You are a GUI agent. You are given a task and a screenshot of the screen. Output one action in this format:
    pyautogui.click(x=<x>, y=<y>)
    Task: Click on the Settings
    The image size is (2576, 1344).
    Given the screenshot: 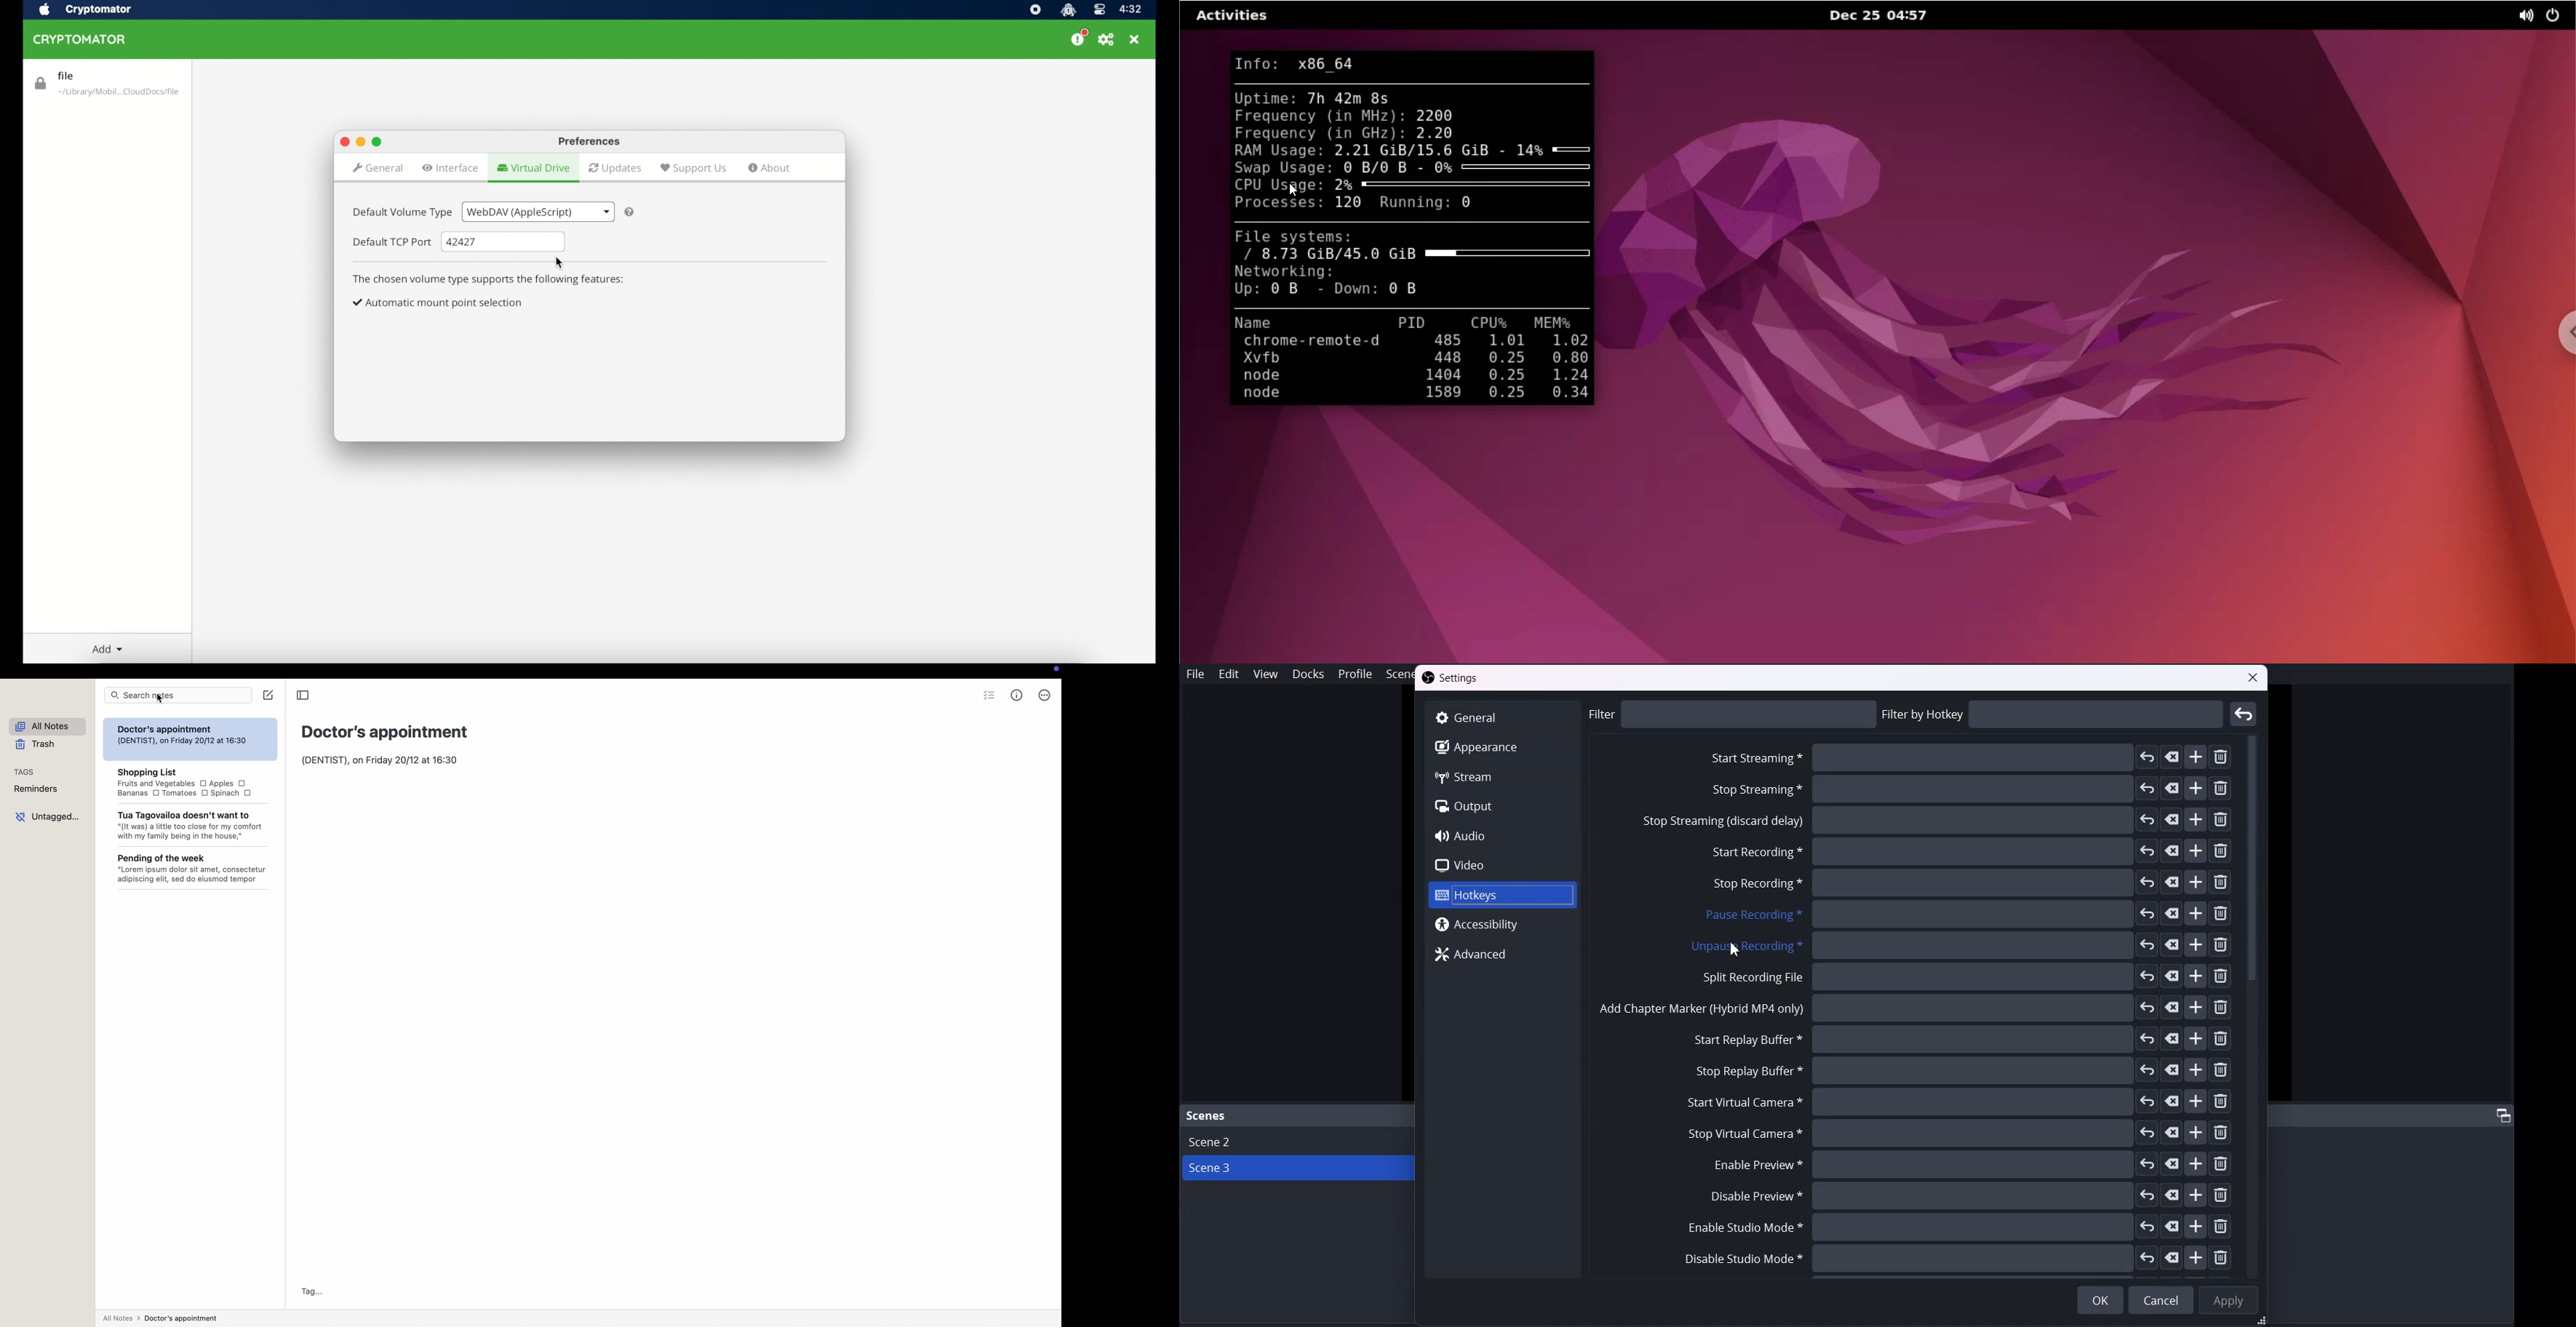 What is the action you would take?
    pyautogui.click(x=1454, y=679)
    